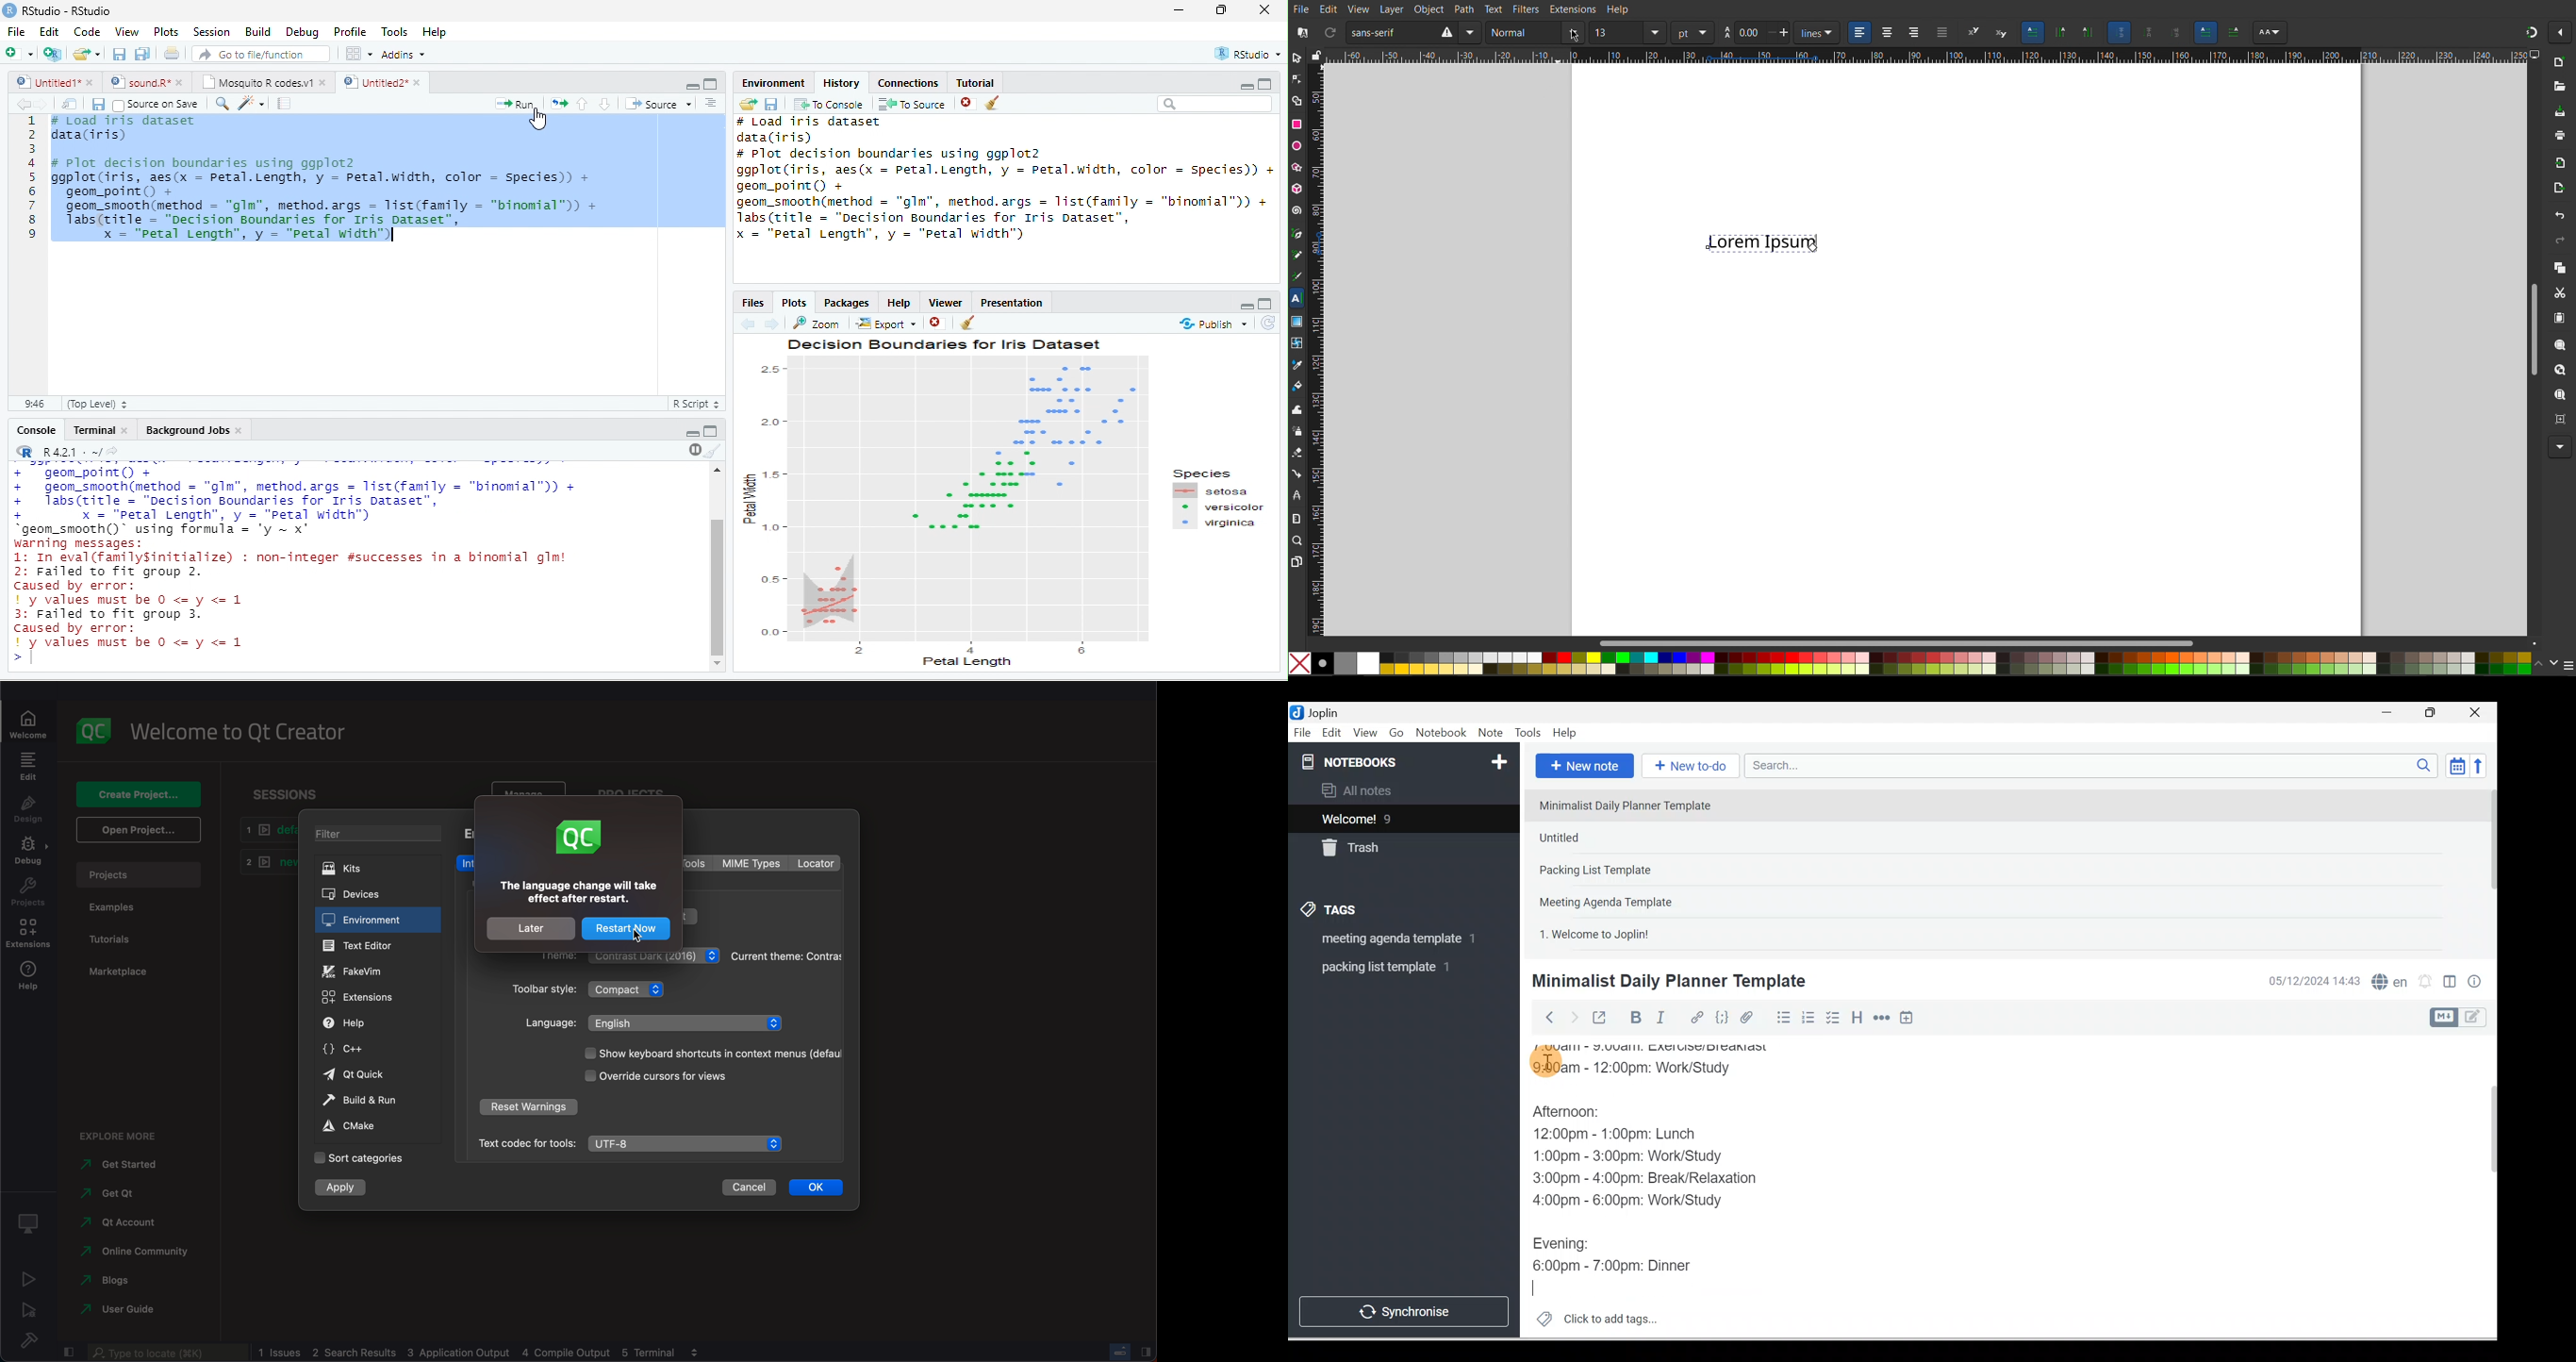 The height and width of the screenshot is (1372, 2576). I want to click on Open, so click(2559, 85).